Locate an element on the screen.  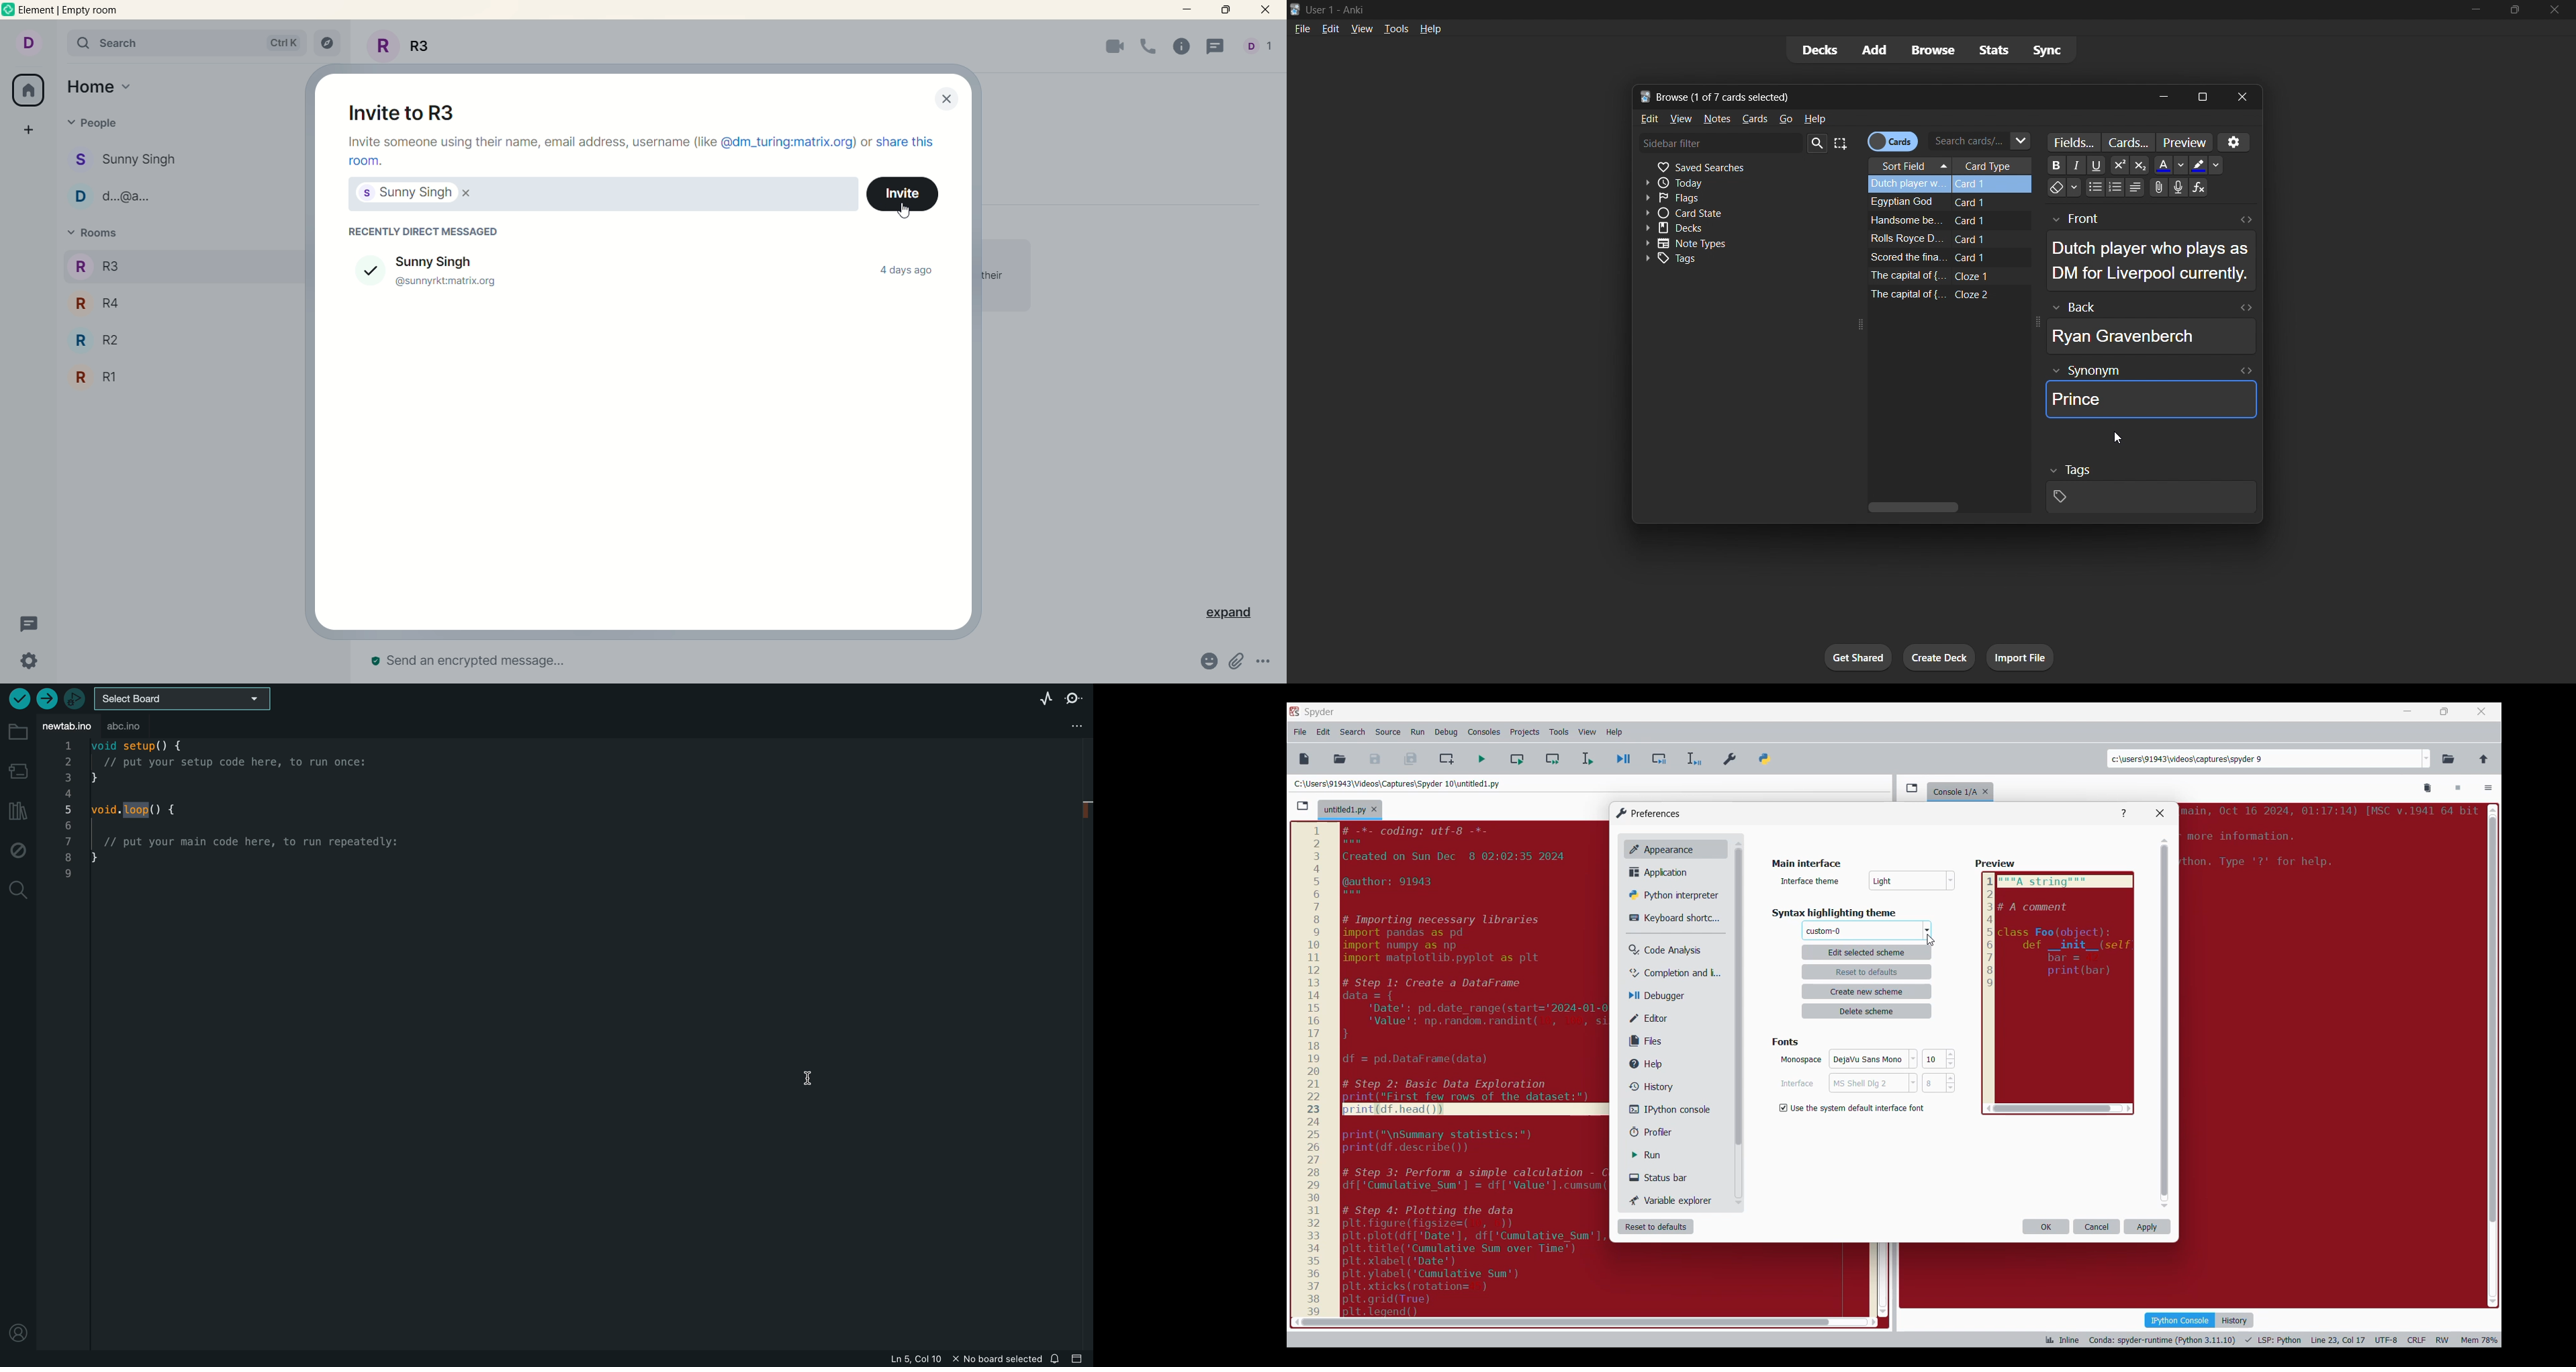
minimize is located at coordinates (1188, 13).